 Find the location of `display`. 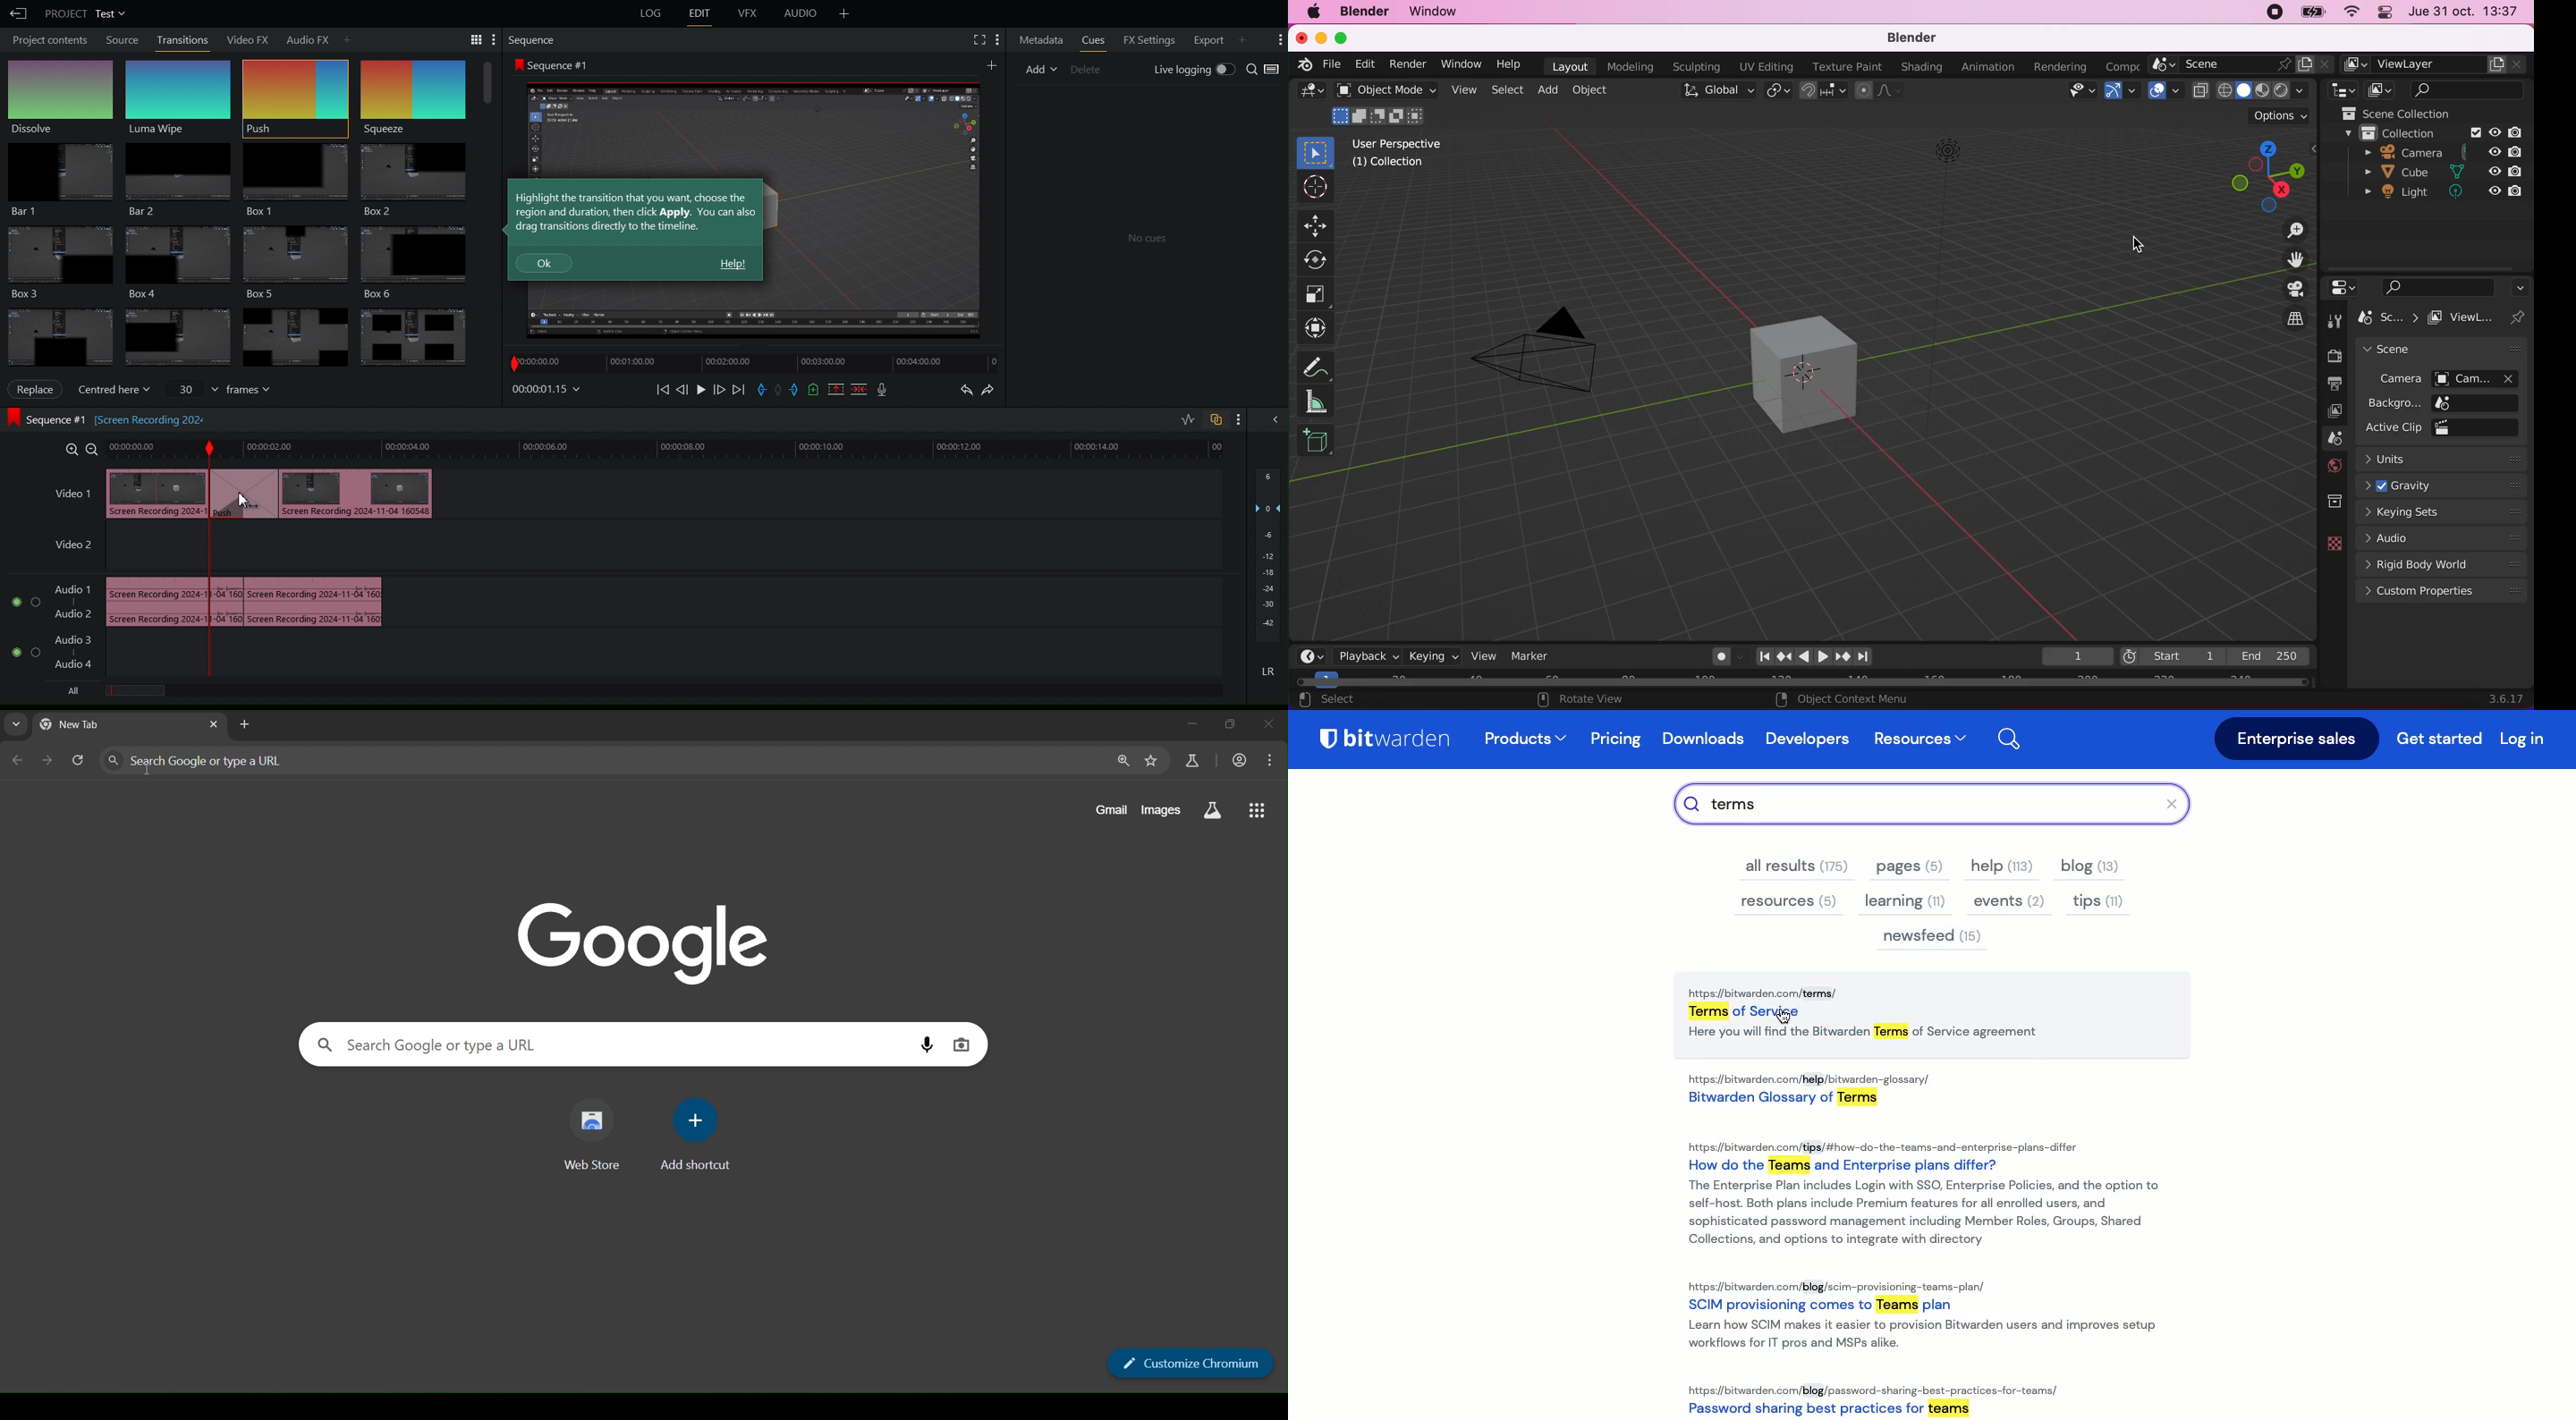

display is located at coordinates (2326, 411).